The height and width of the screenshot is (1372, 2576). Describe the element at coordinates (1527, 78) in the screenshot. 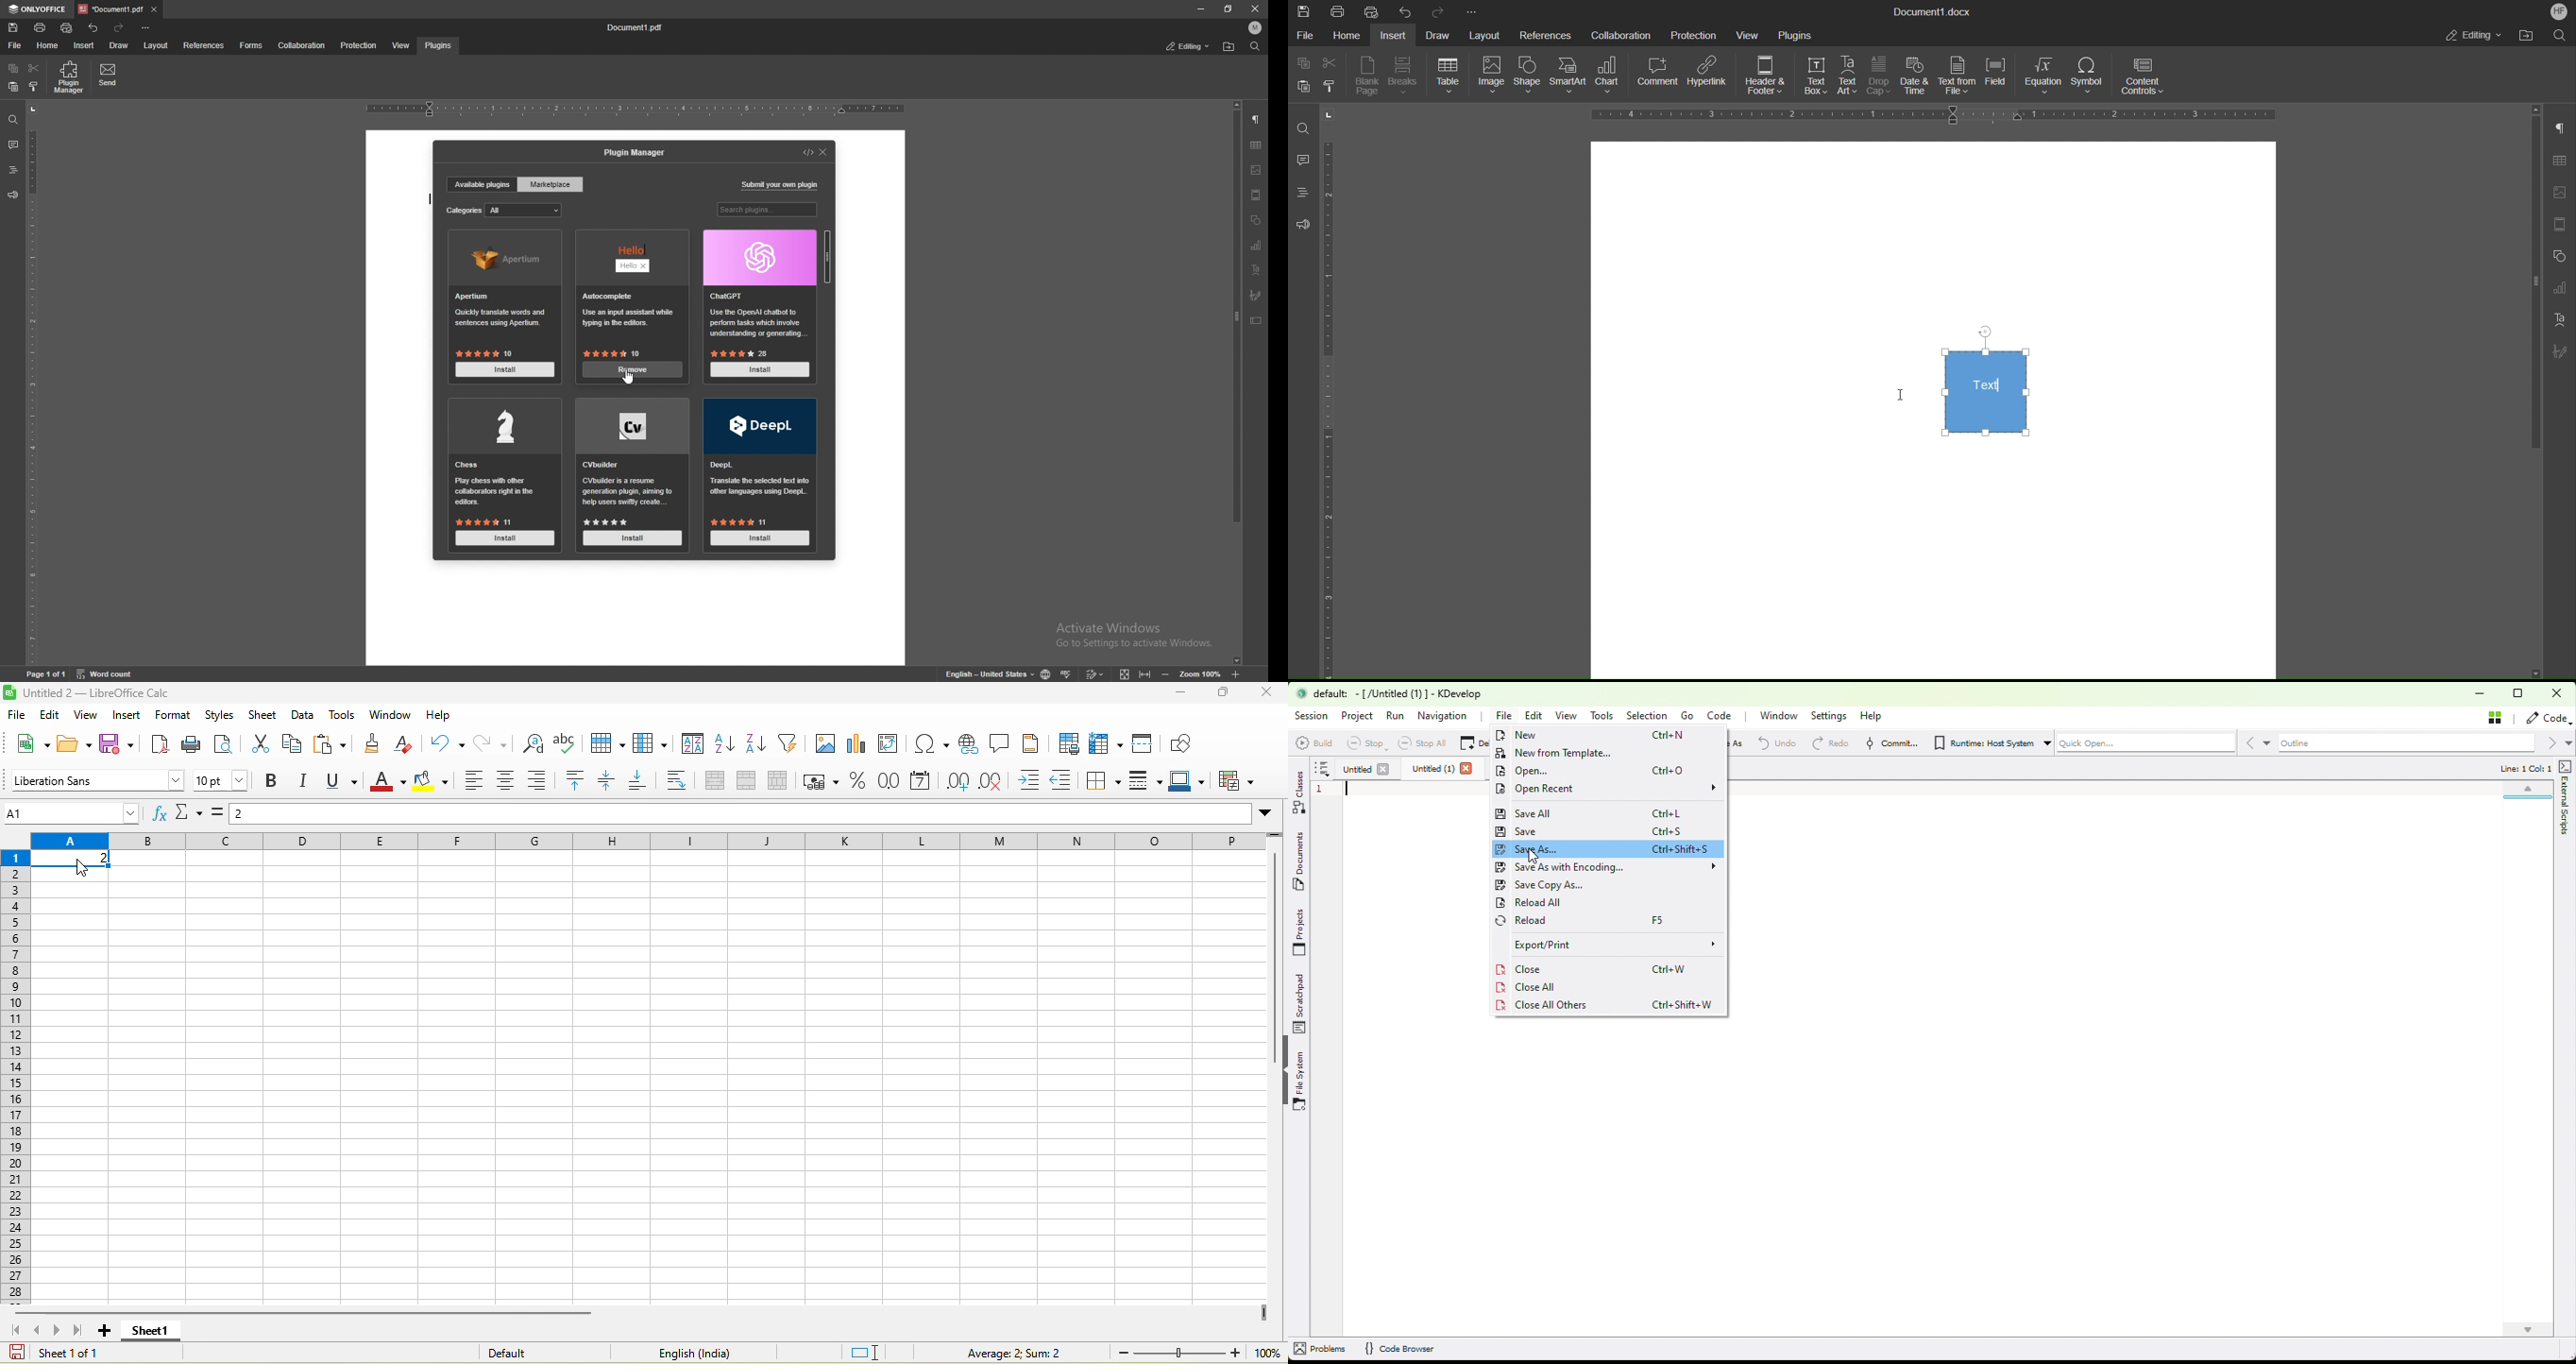

I see `Shape` at that location.